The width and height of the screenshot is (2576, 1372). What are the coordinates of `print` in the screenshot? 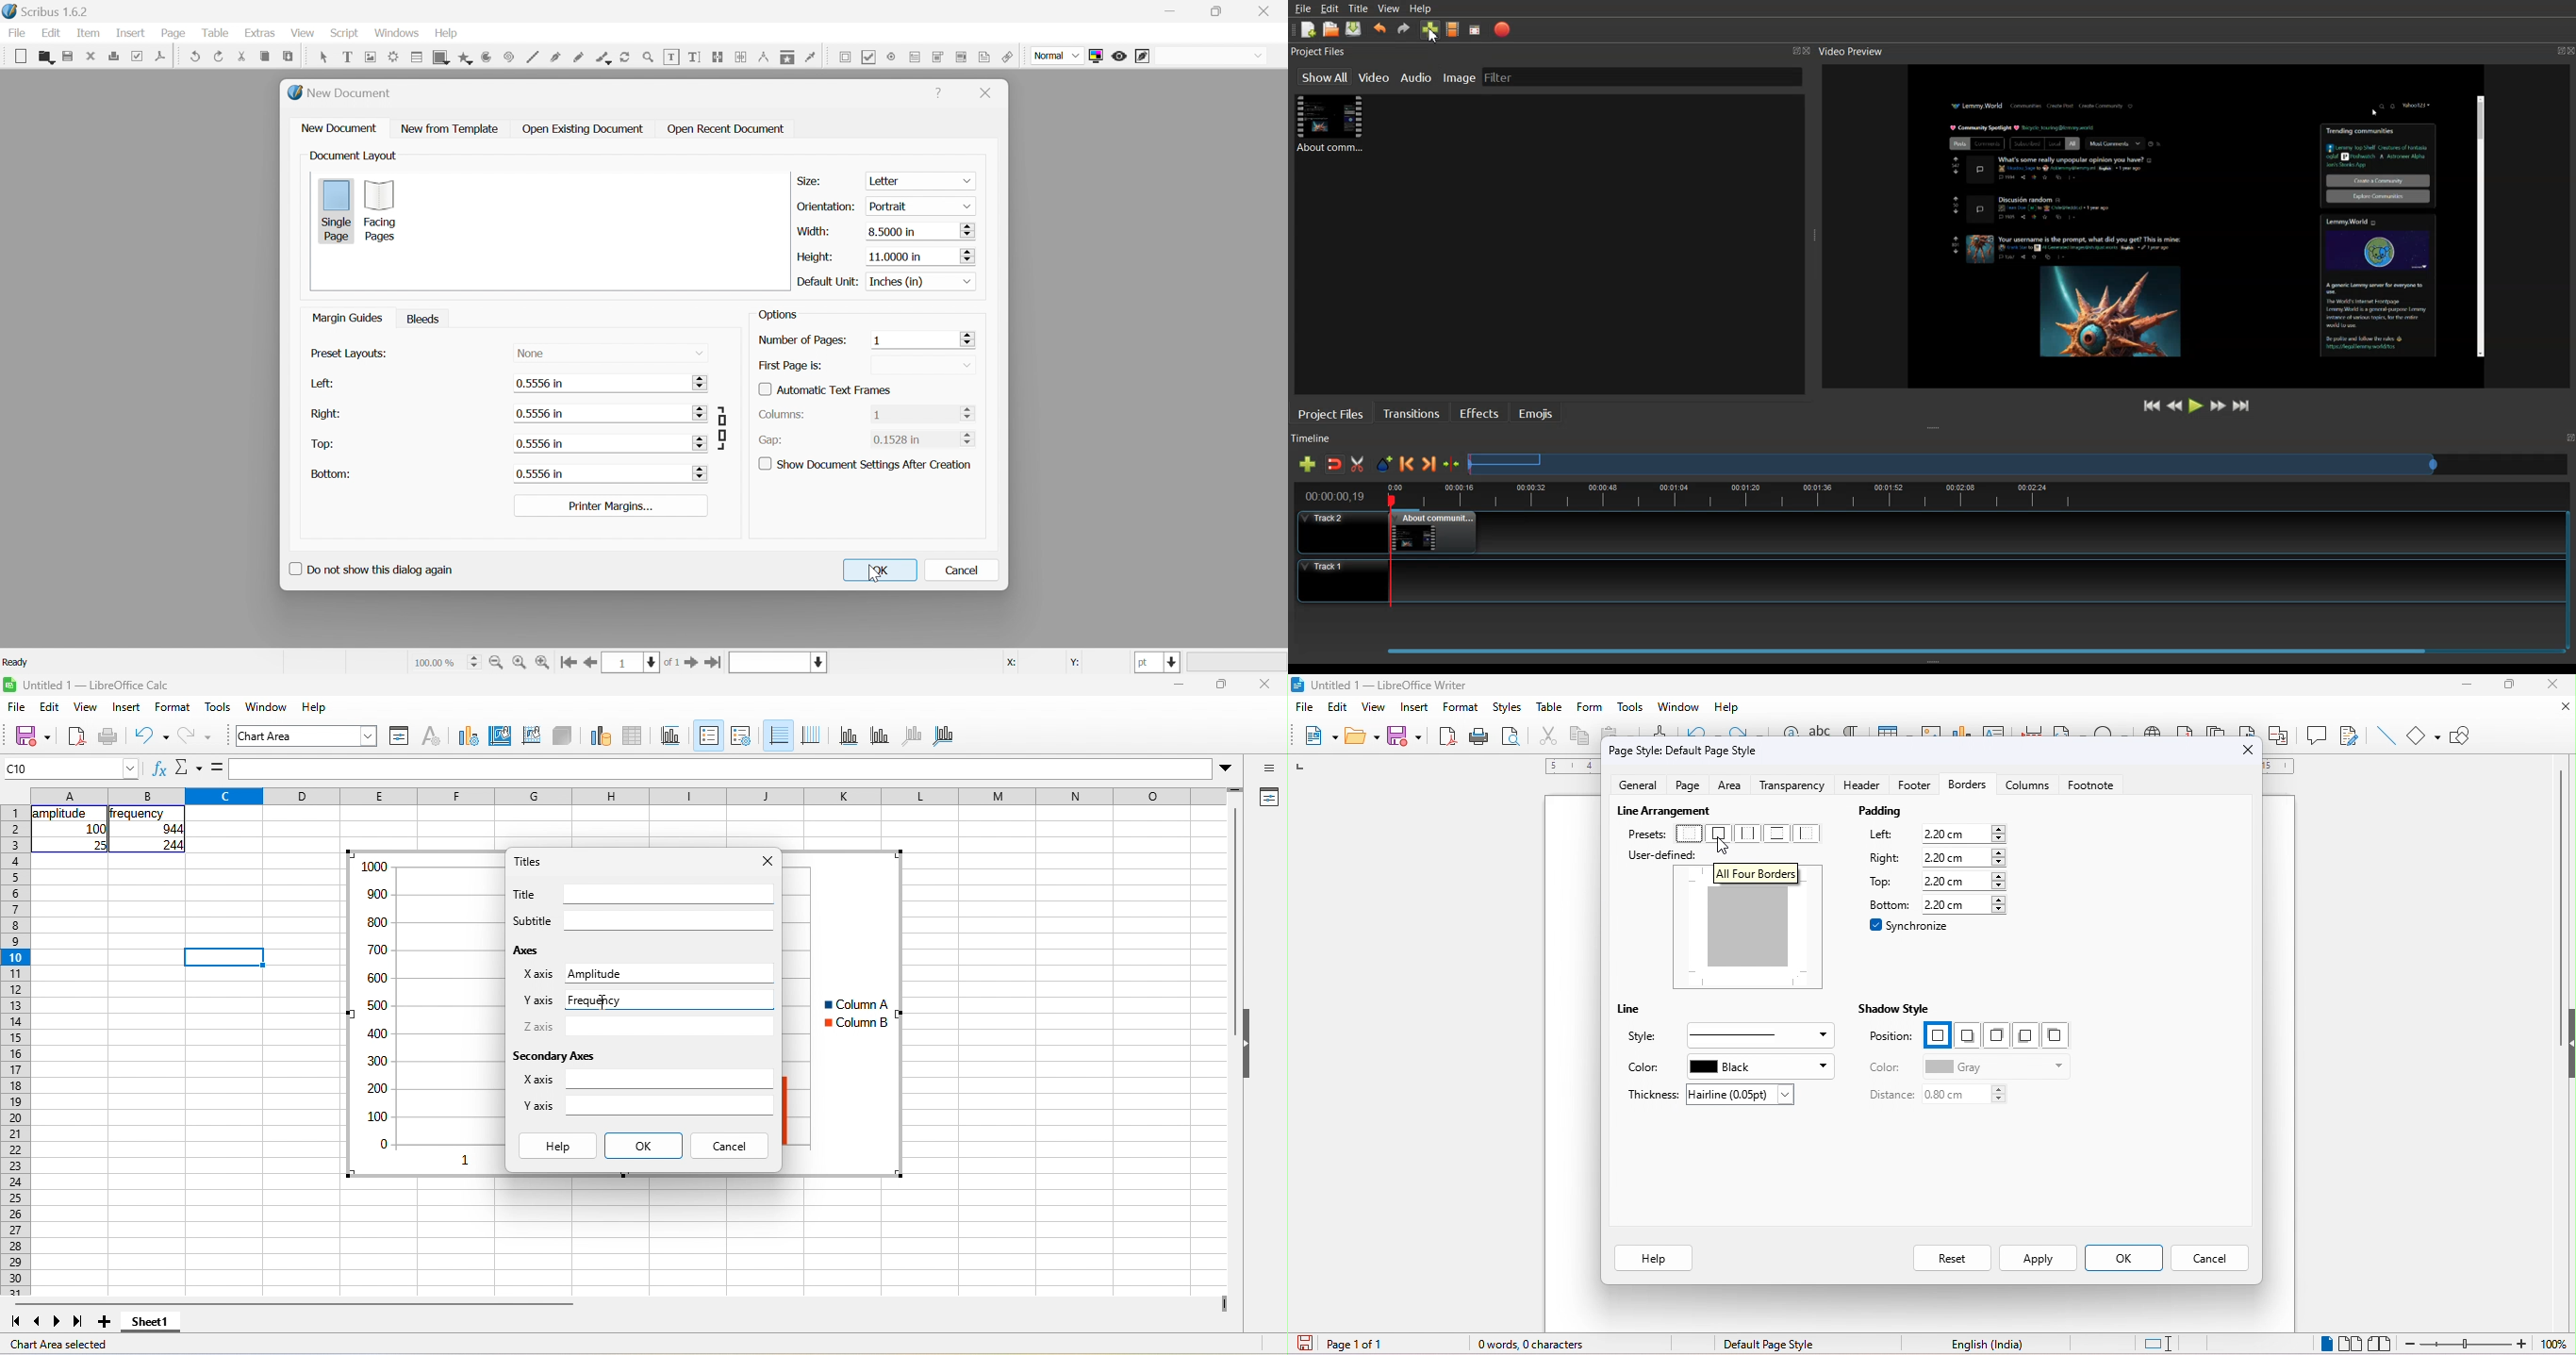 It's located at (108, 737).